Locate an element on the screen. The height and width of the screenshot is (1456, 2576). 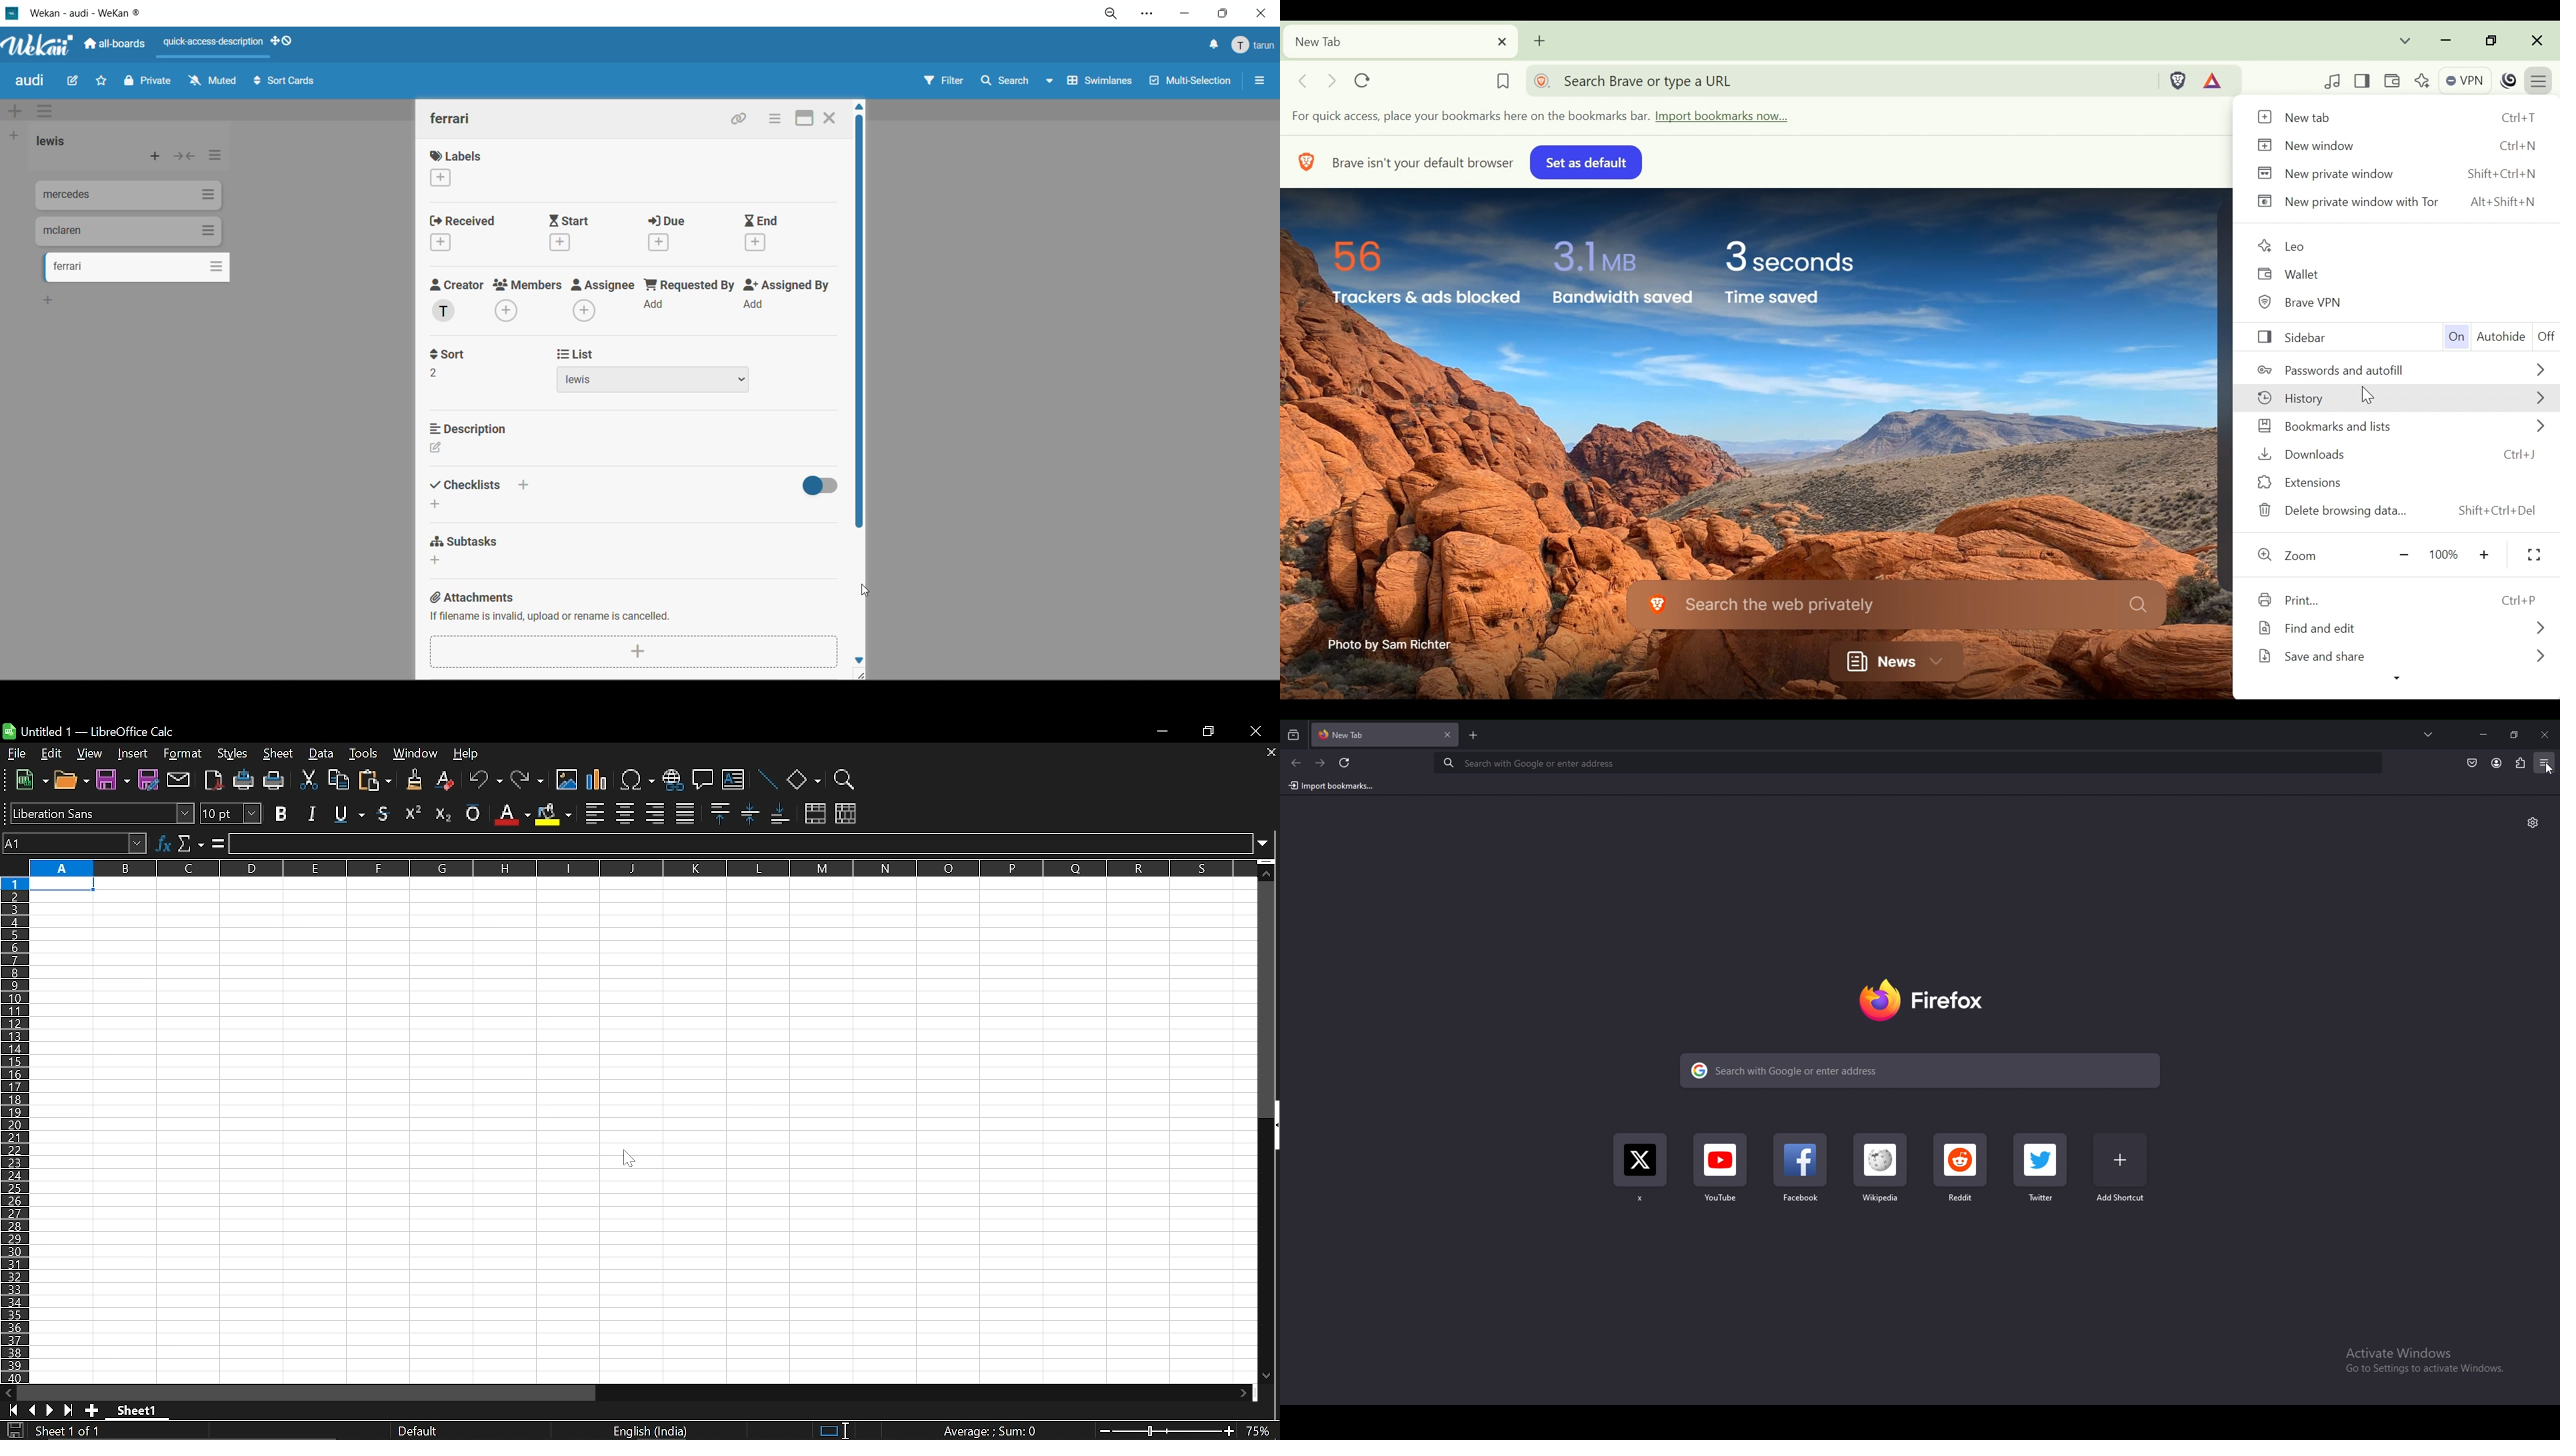
Leo AI is located at coordinates (2421, 79).